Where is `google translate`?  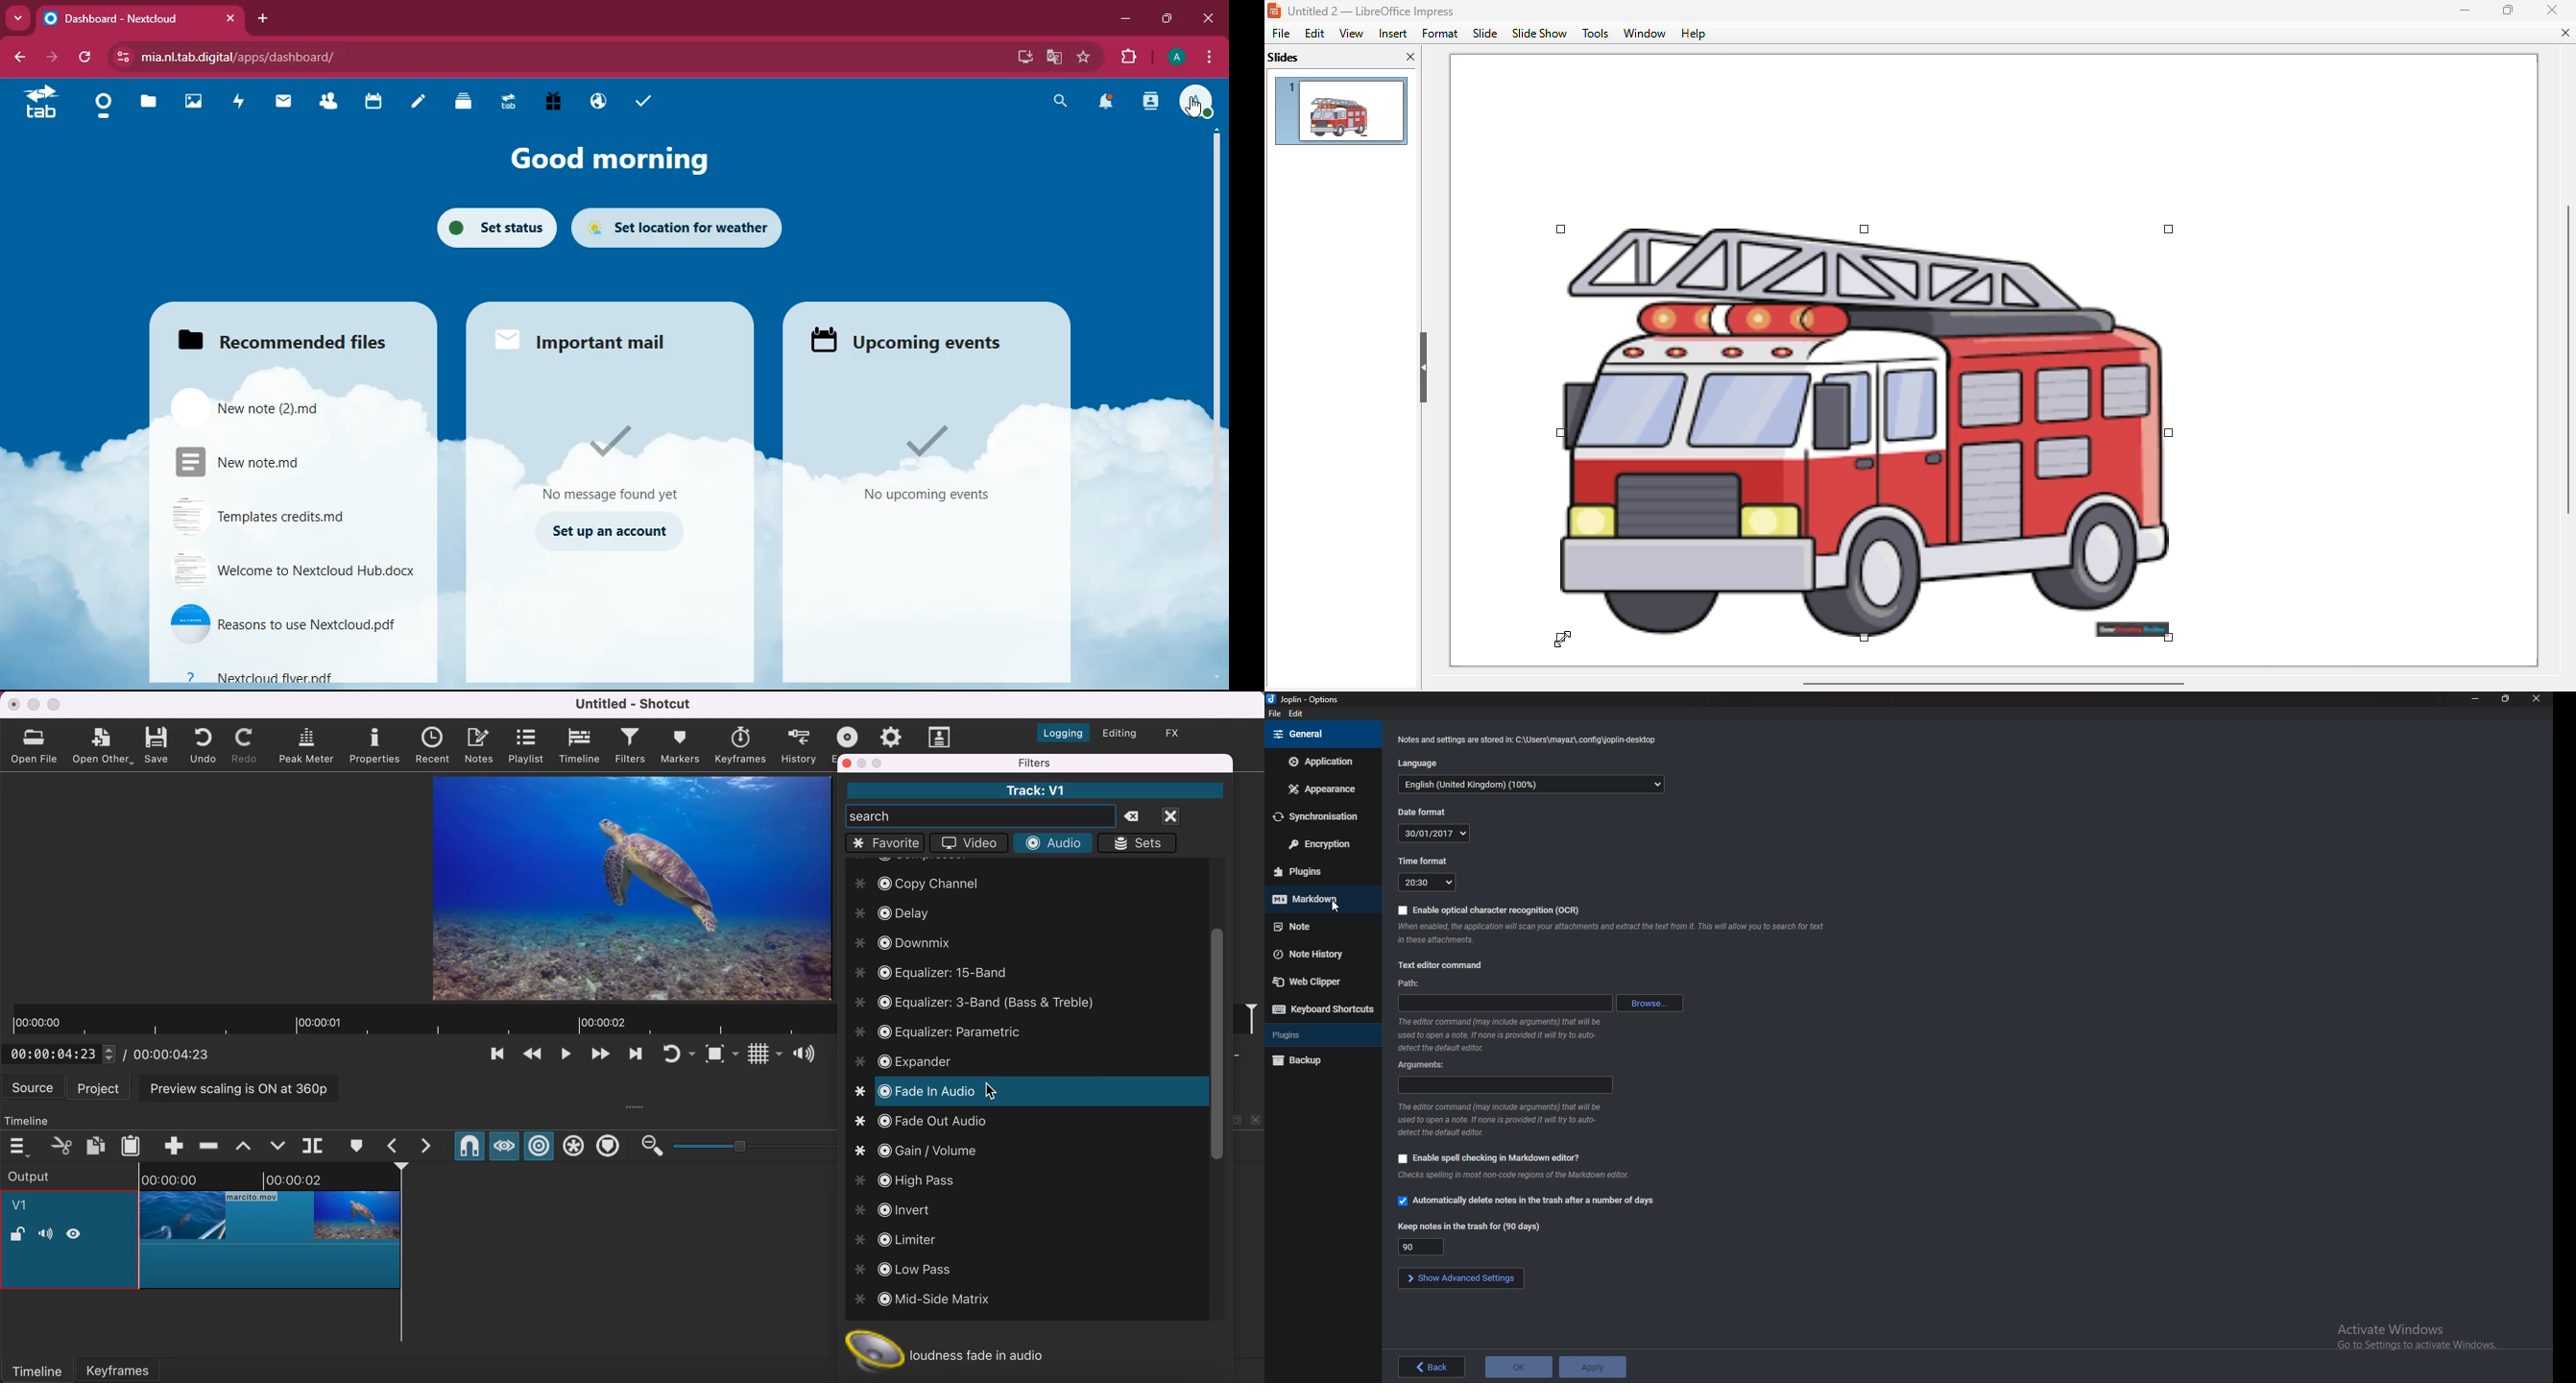 google translate is located at coordinates (1059, 58).